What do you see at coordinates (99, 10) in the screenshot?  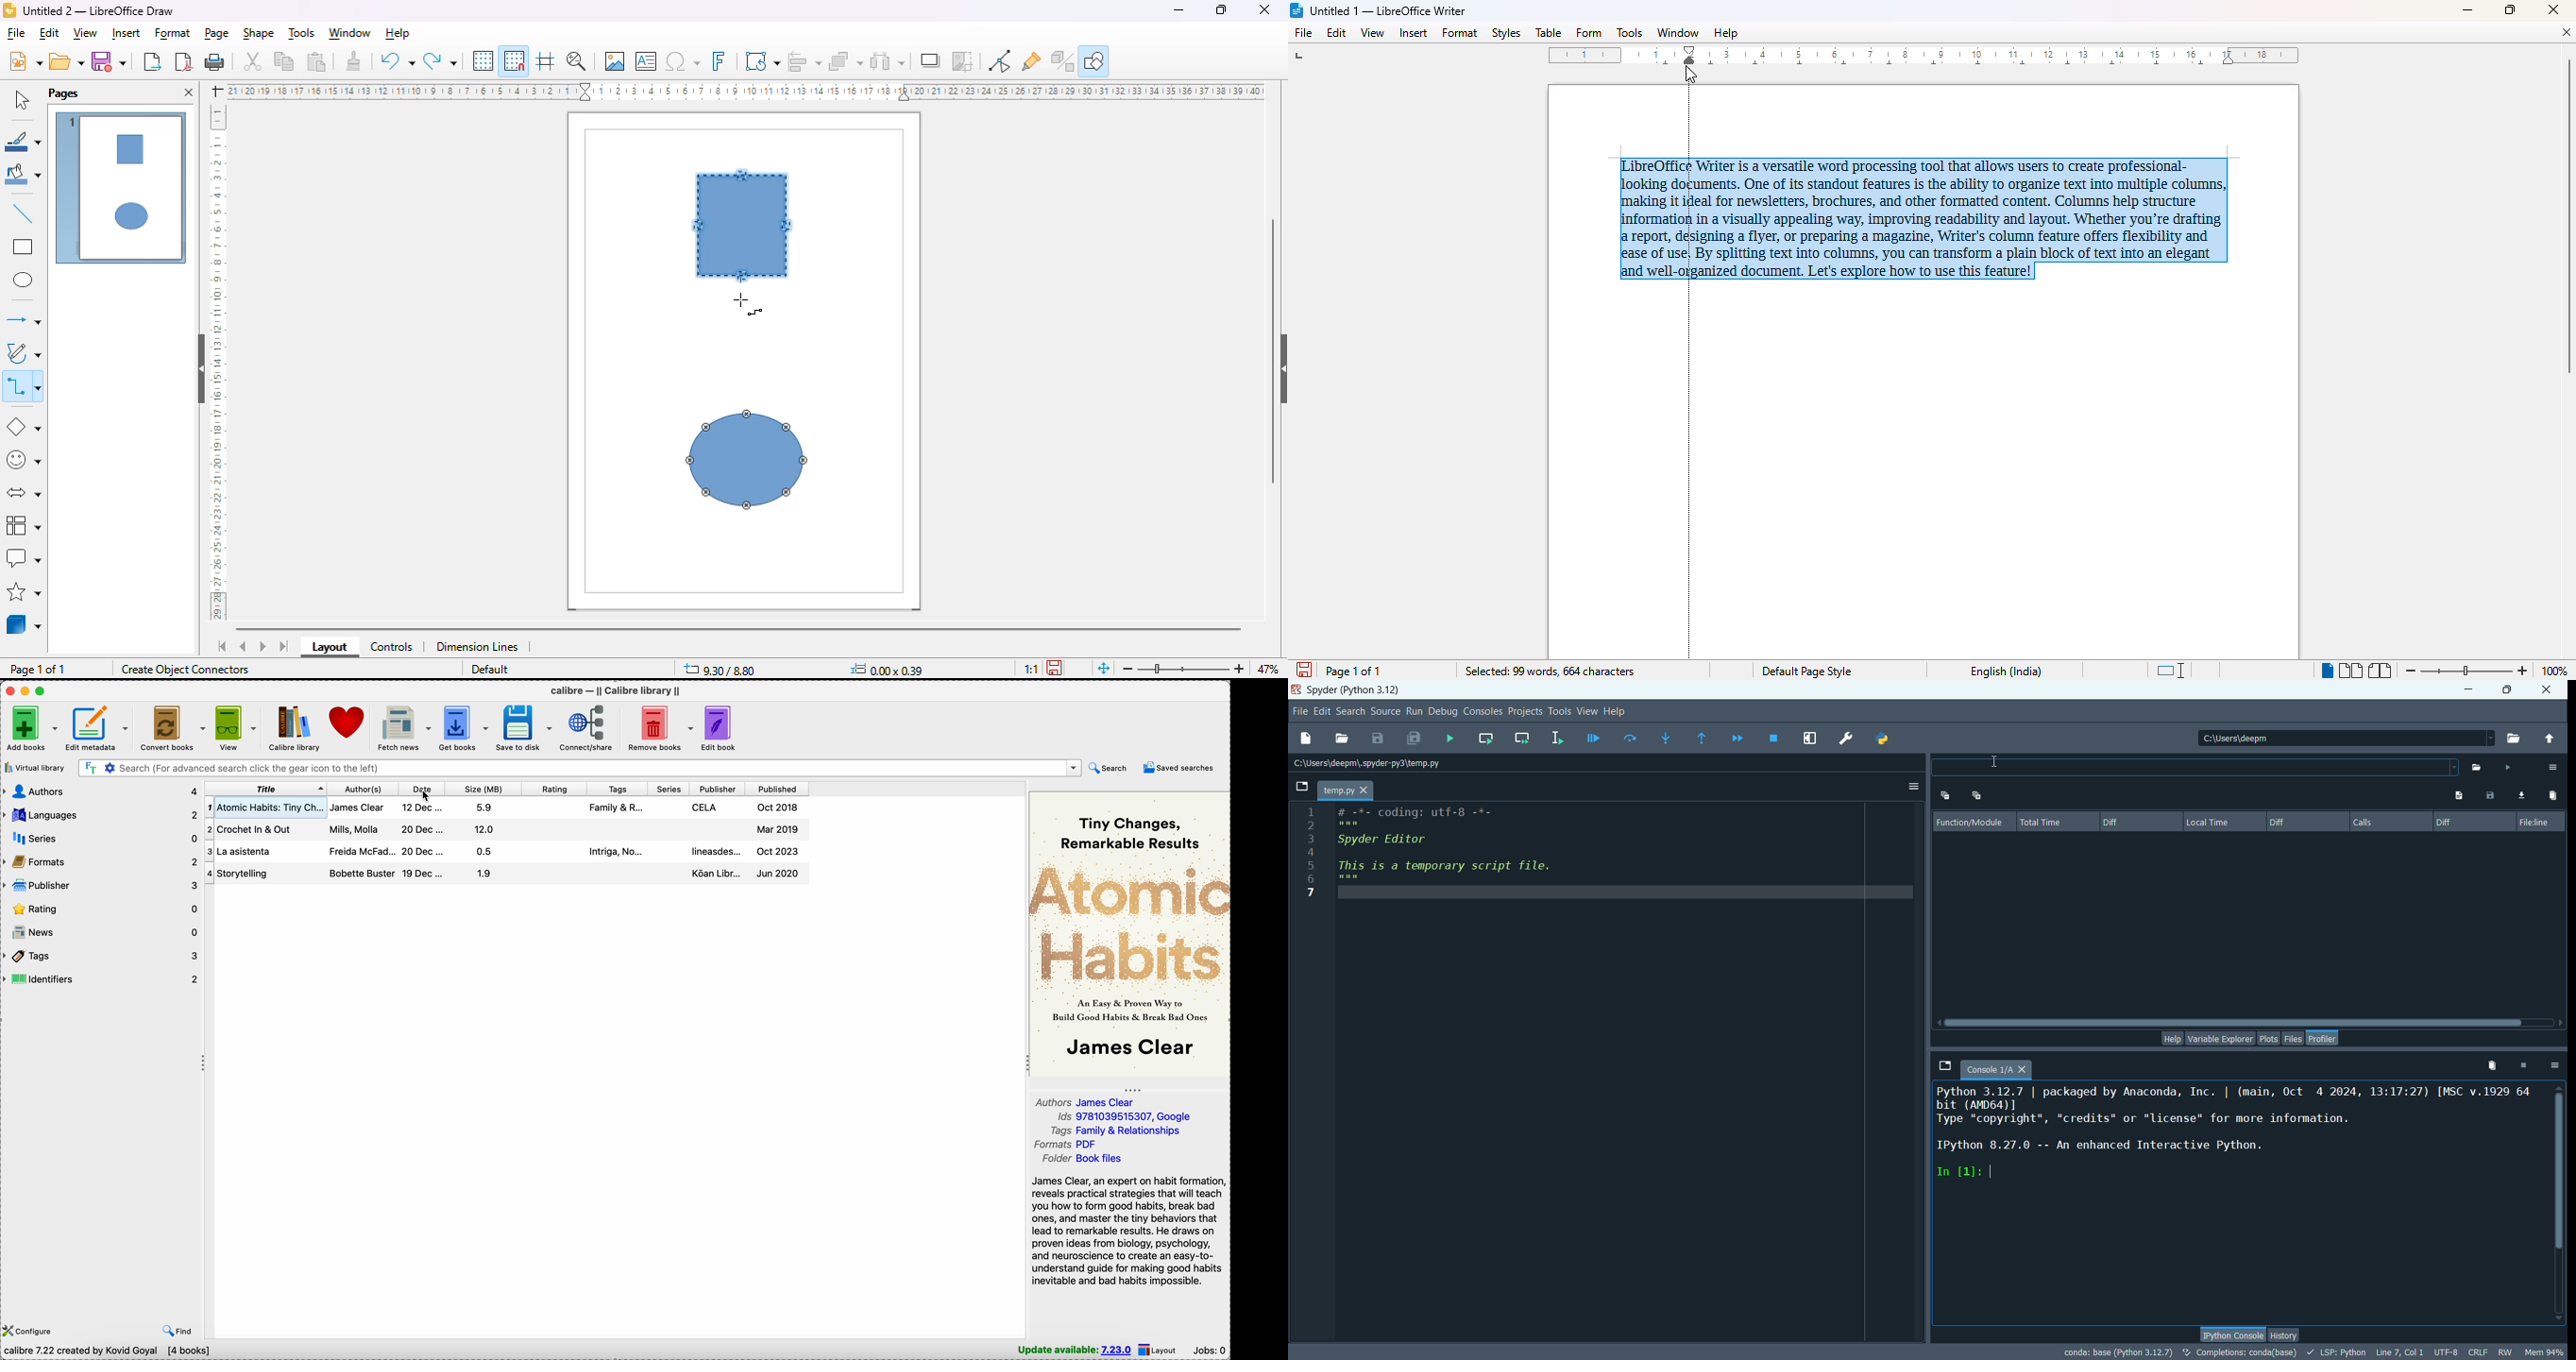 I see `Untitled 2 - LibreOffice Draw` at bounding box center [99, 10].